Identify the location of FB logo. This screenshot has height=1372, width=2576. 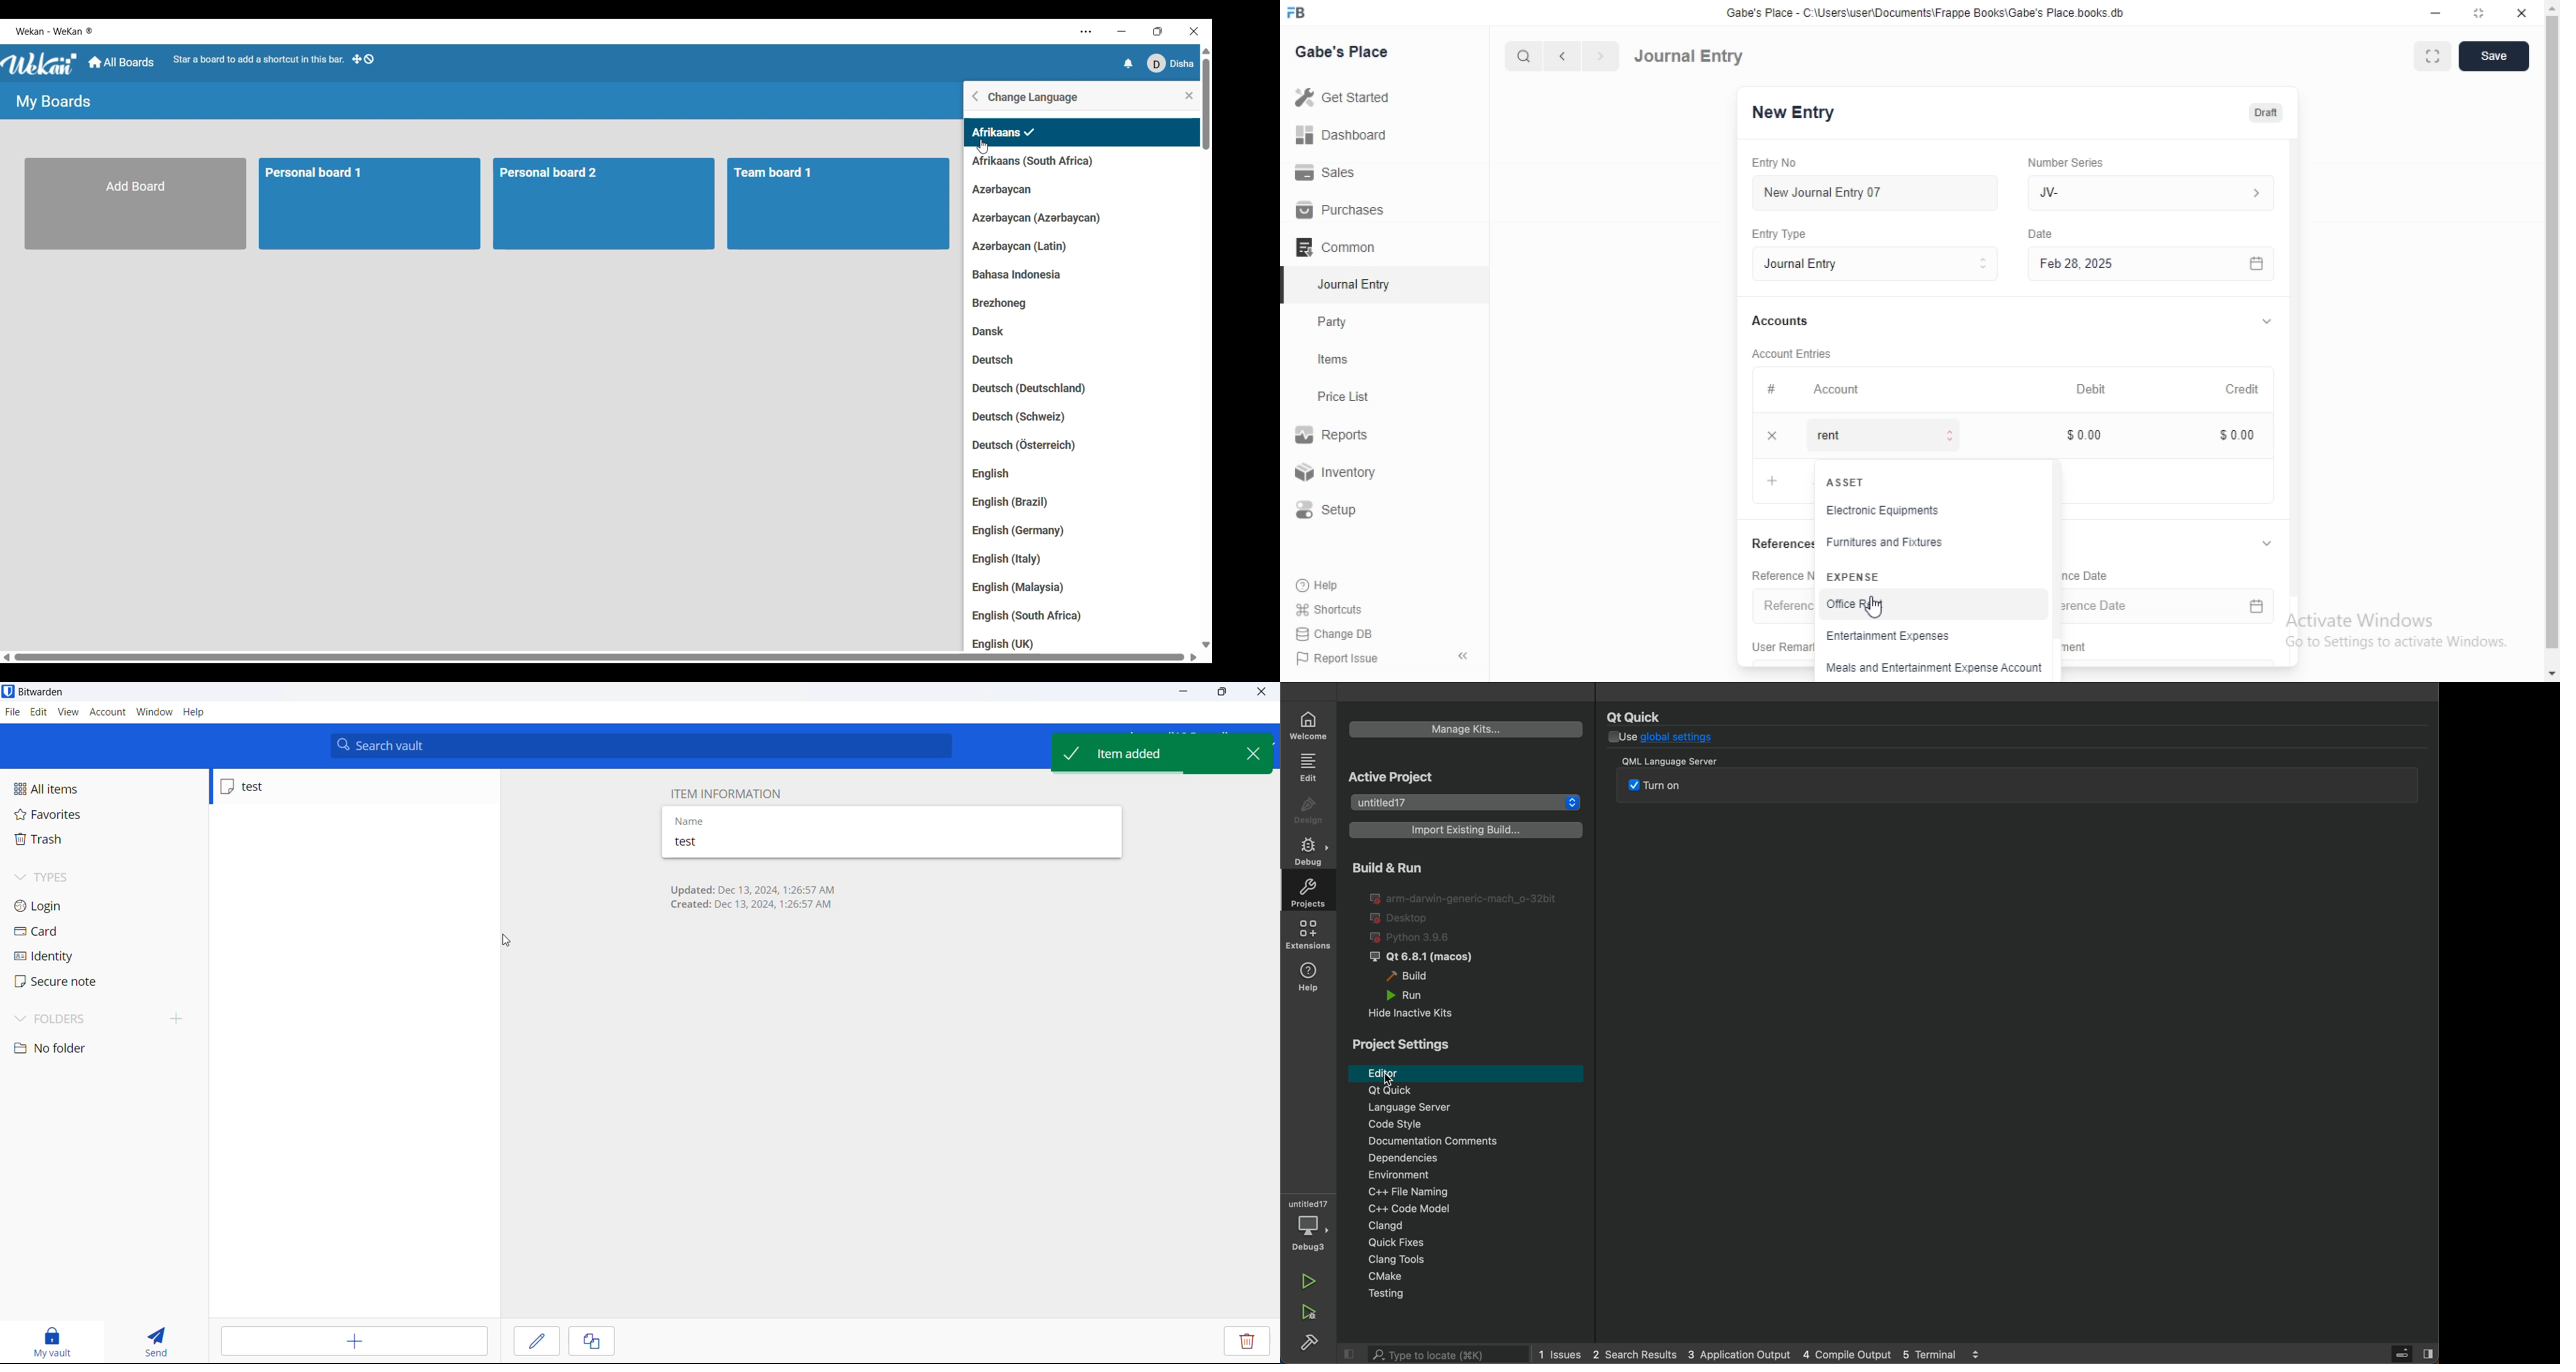
(1298, 13).